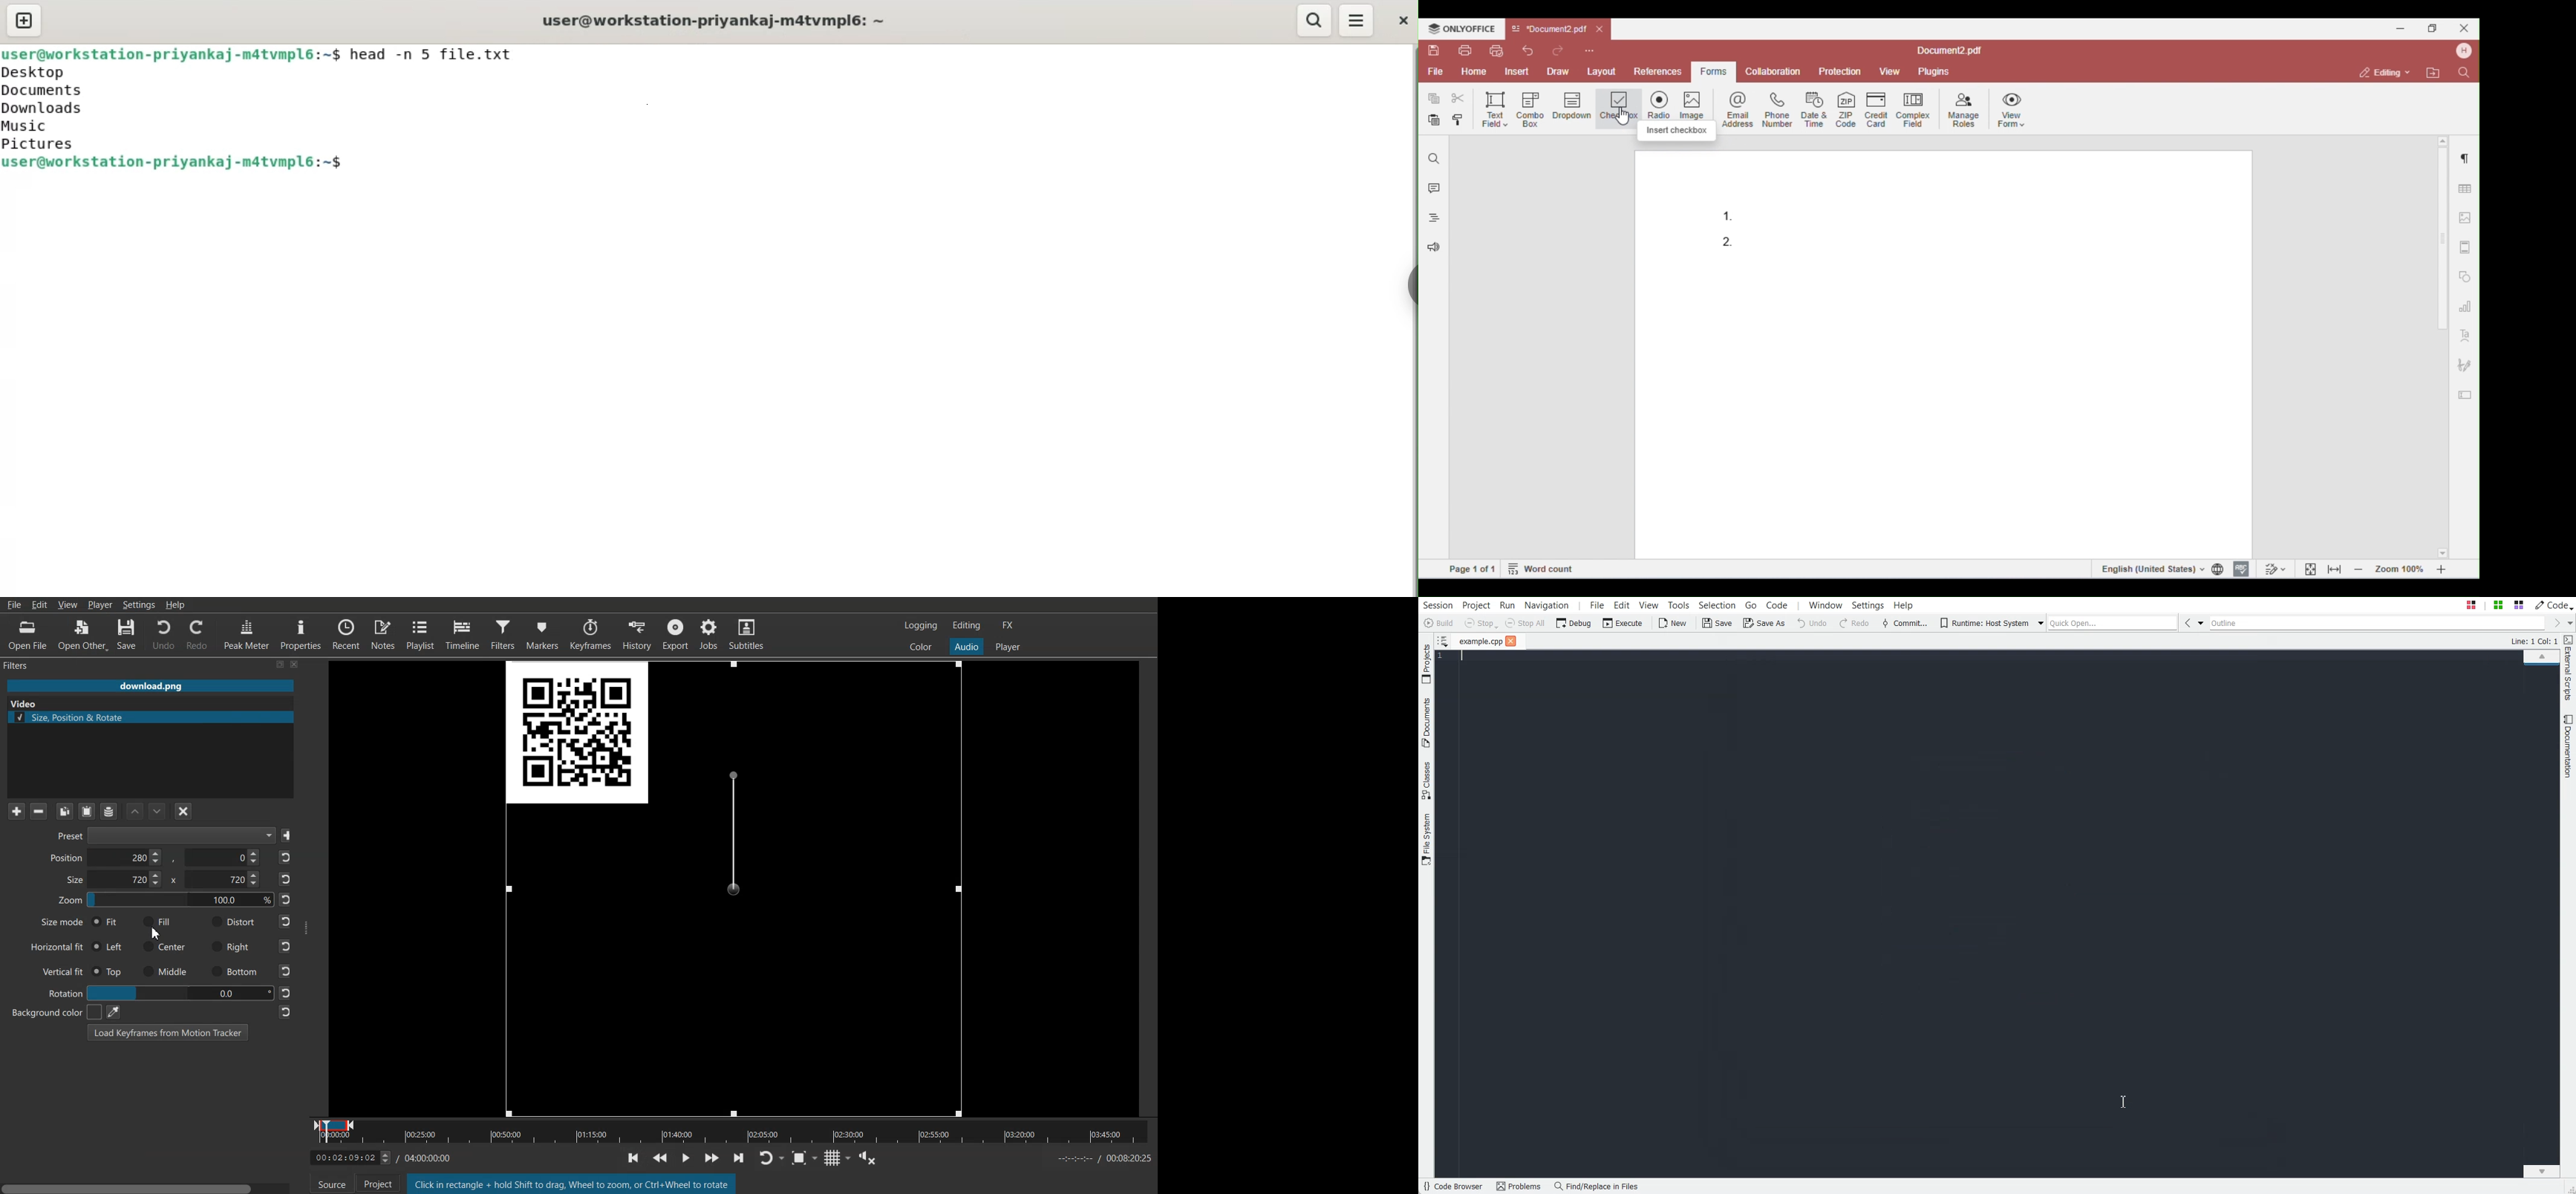  Describe the element at coordinates (748, 633) in the screenshot. I see `Subtitles` at that location.